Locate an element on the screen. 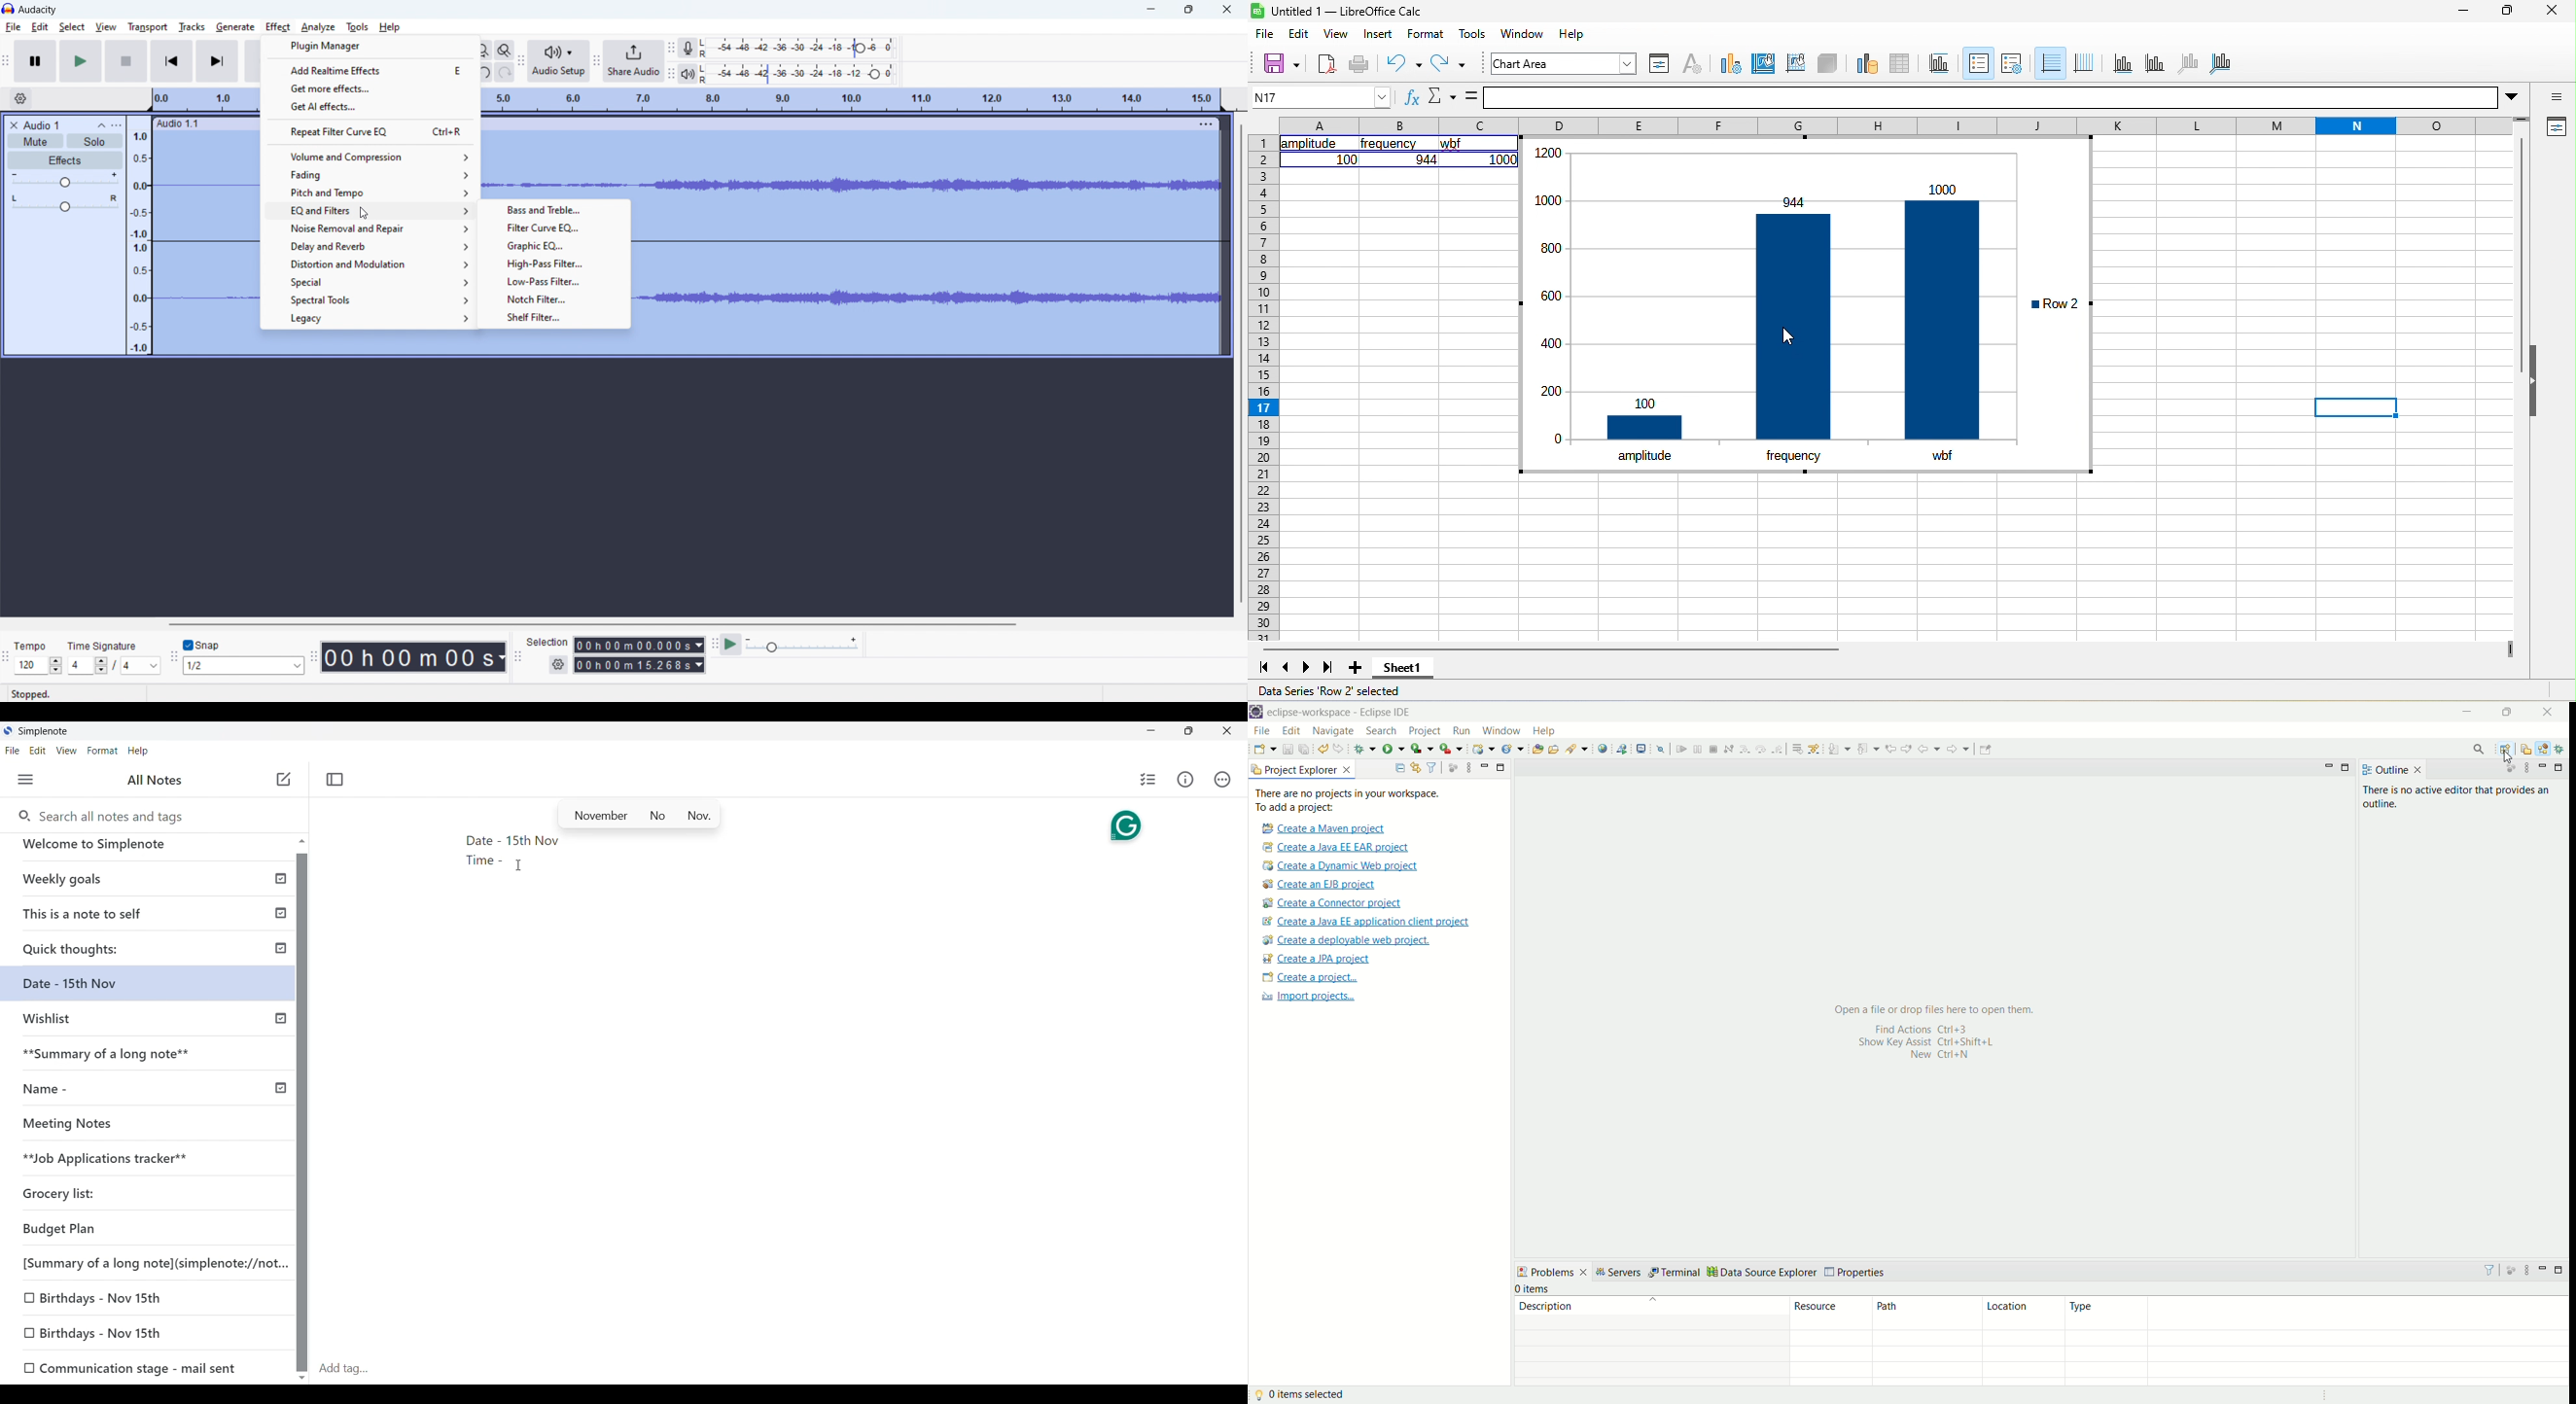 The width and height of the screenshot is (2576, 1428). run last tool is located at coordinates (1449, 749).